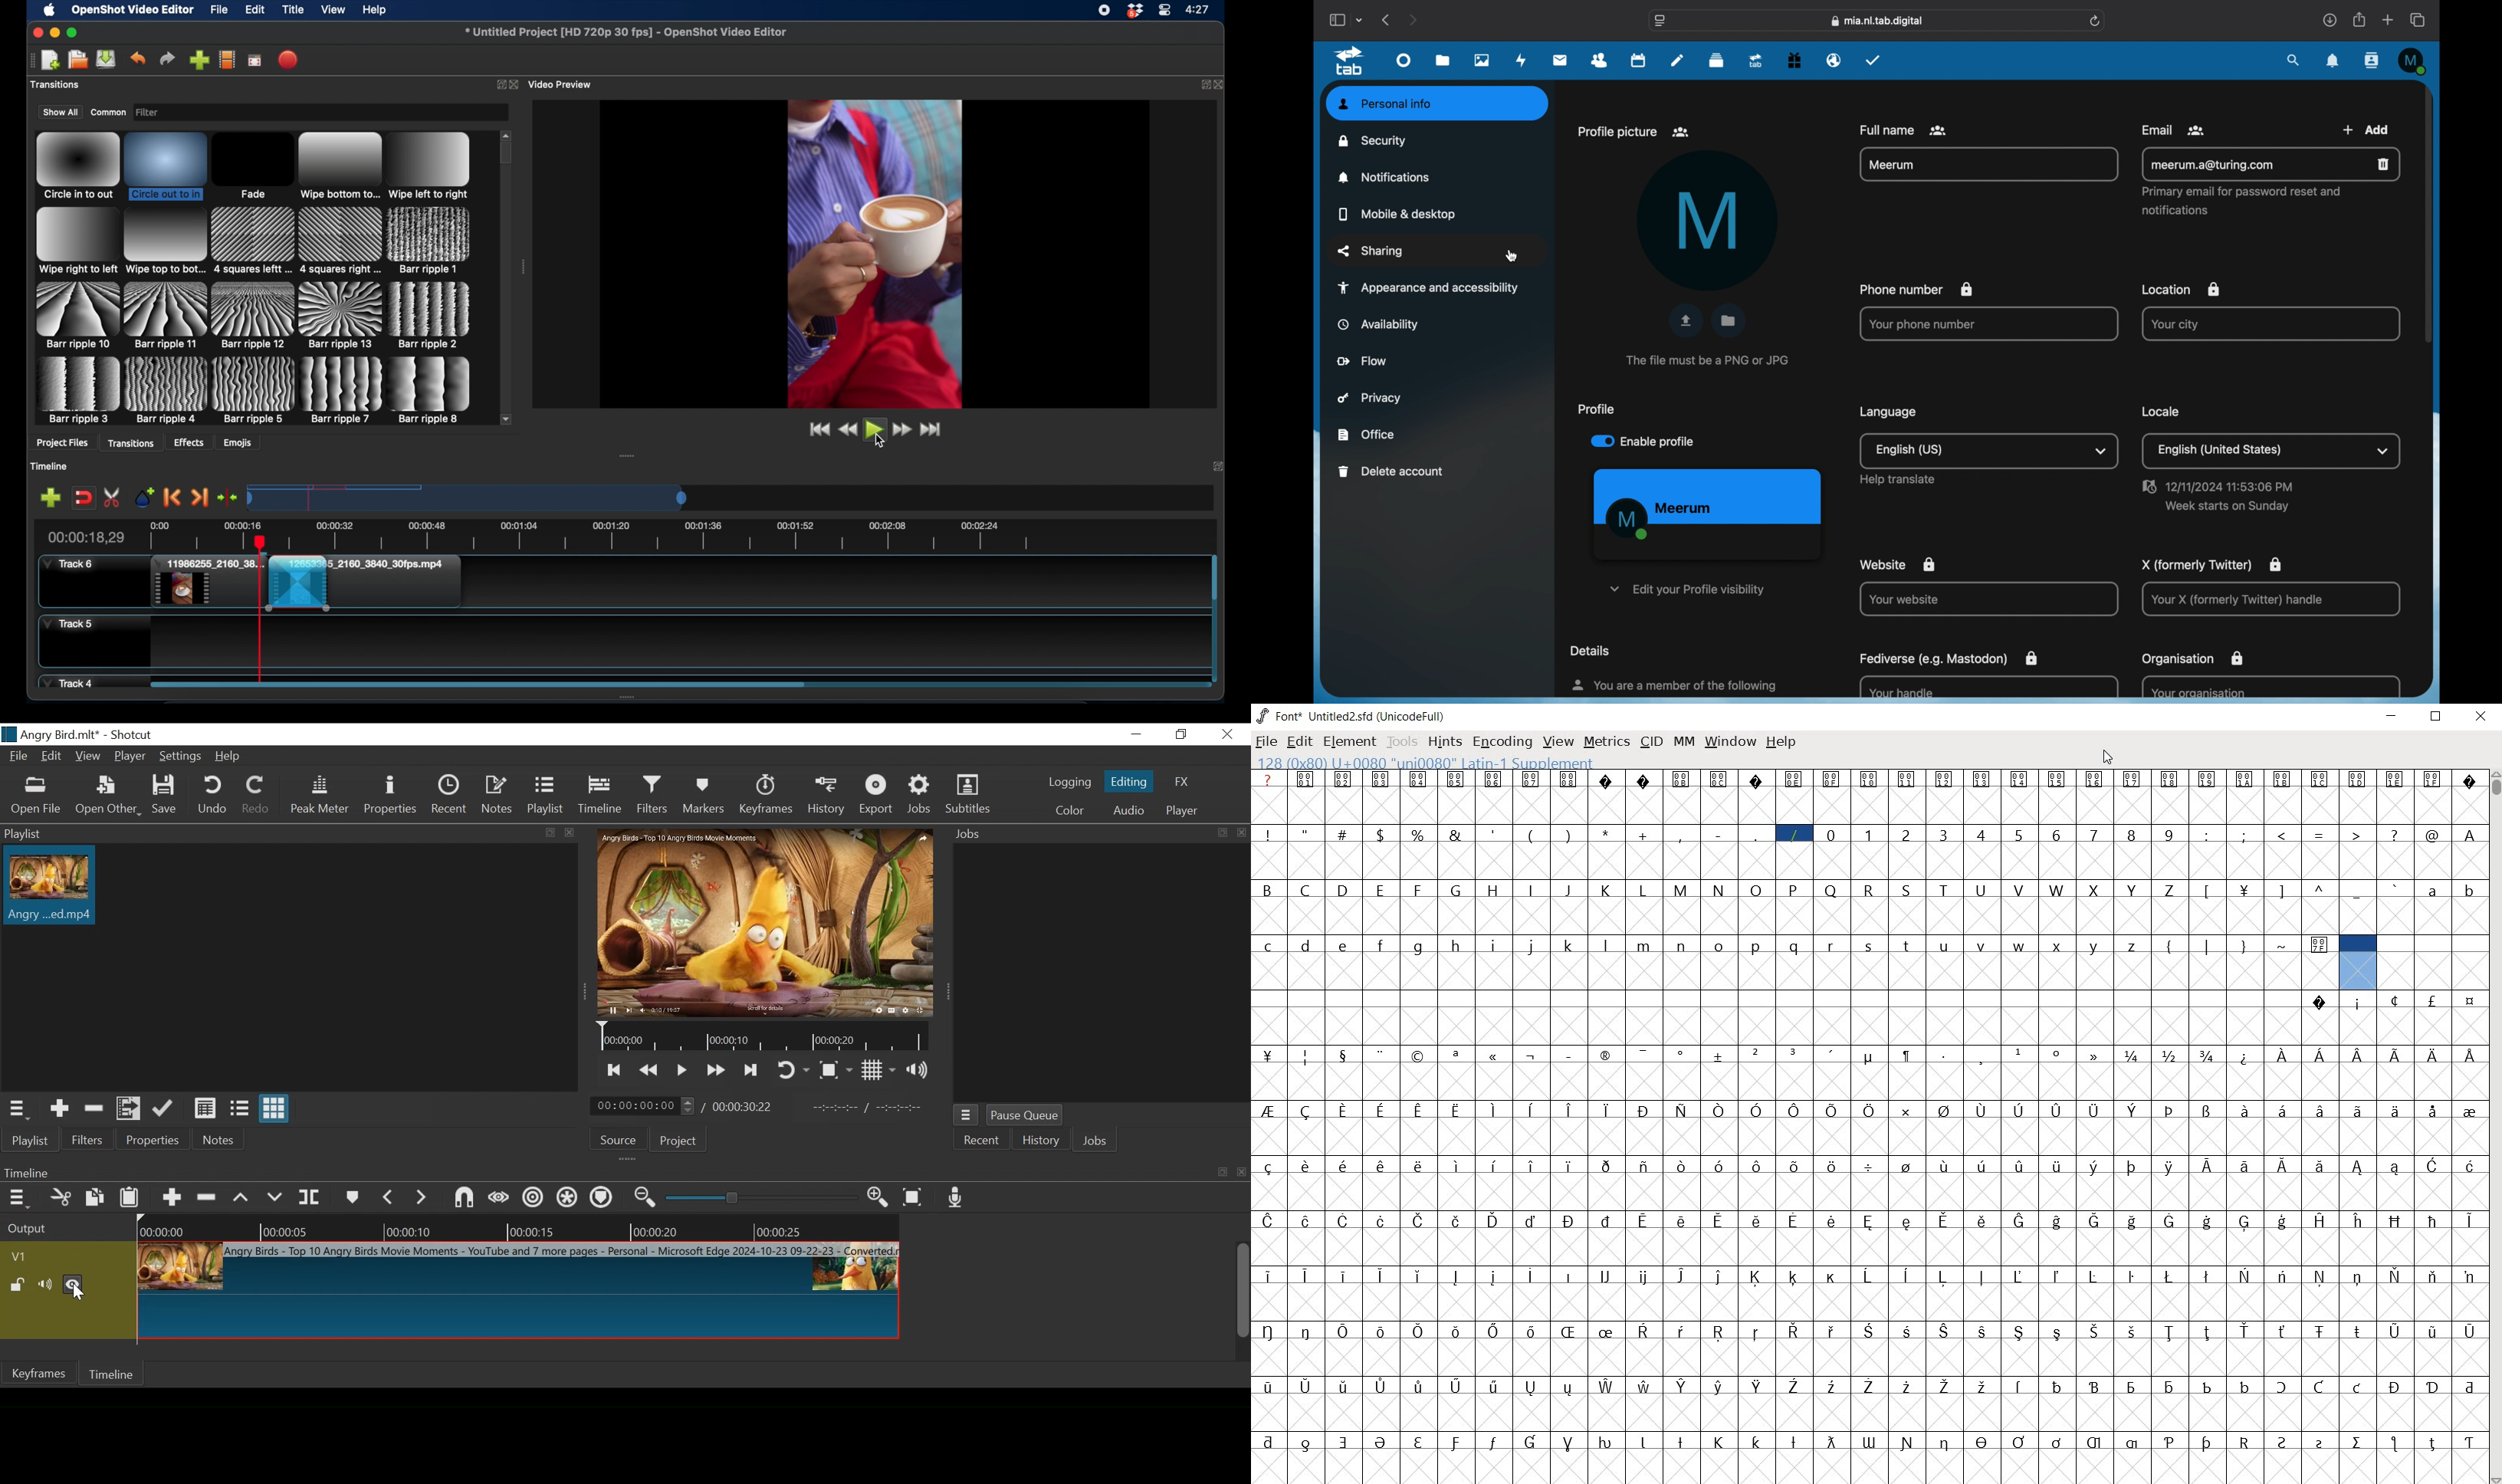 This screenshot has width=2520, height=1484. I want to click on Symbol, so click(1833, 1331).